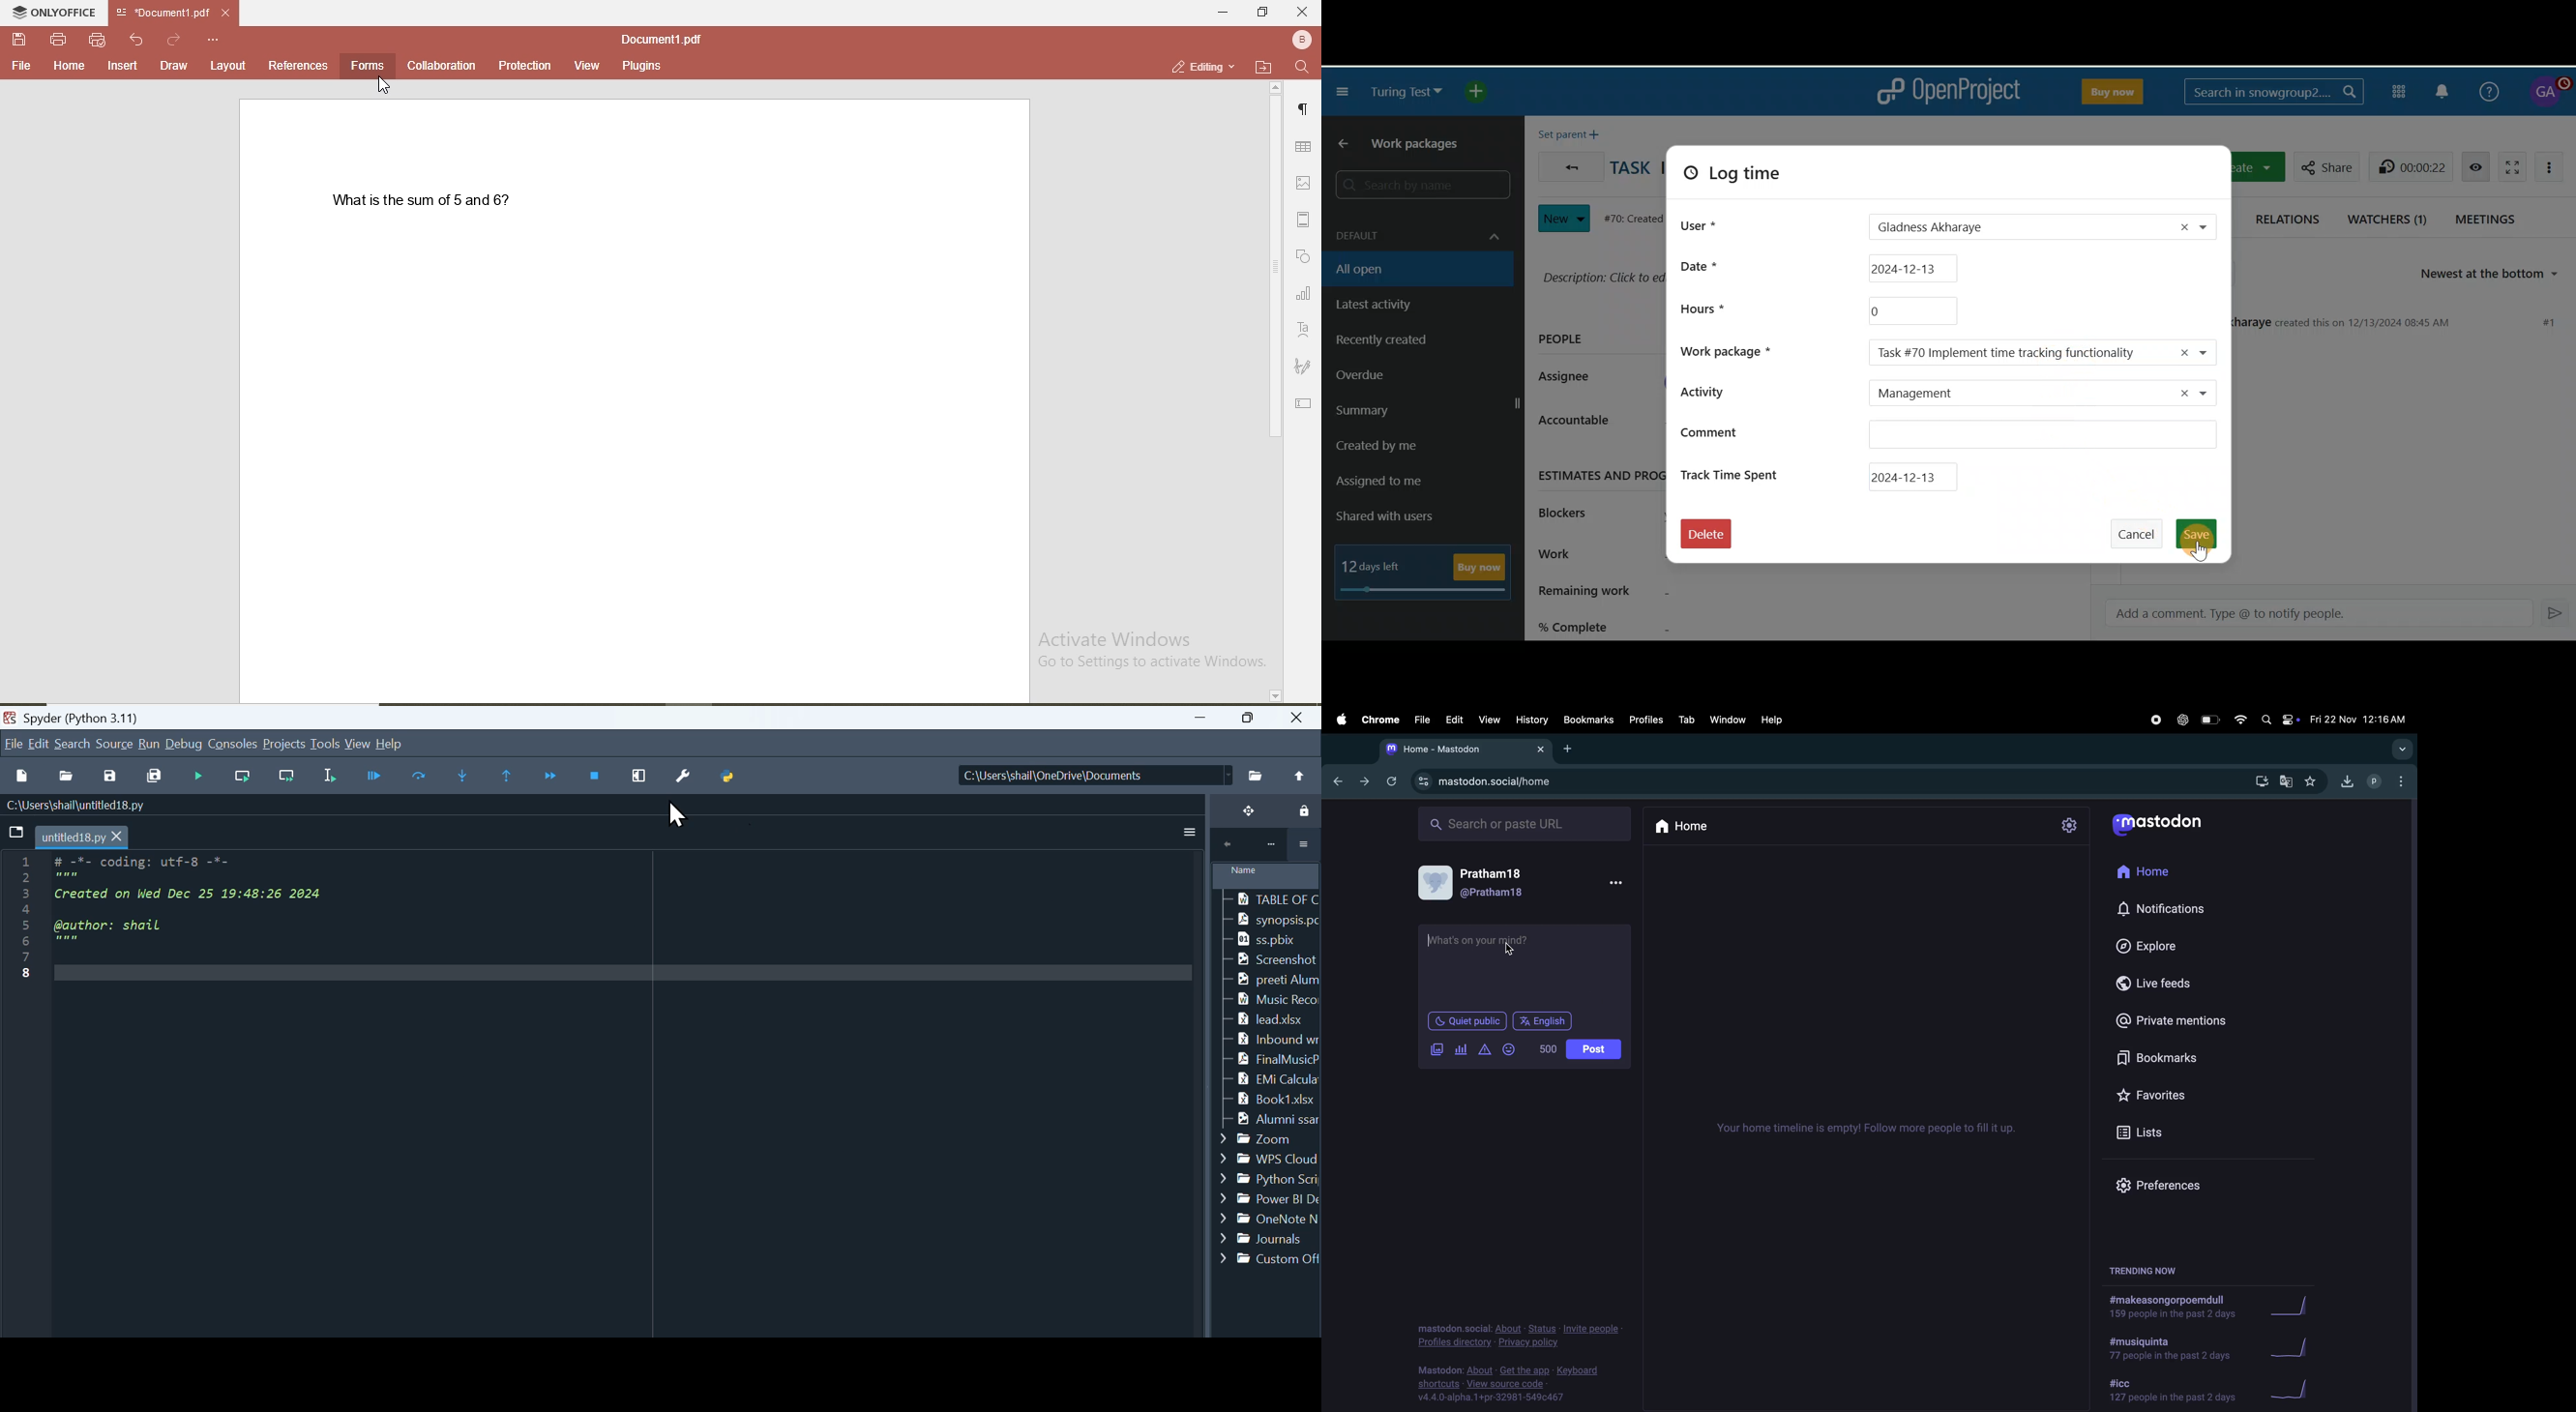  Describe the element at coordinates (2402, 90) in the screenshot. I see `Modules` at that location.